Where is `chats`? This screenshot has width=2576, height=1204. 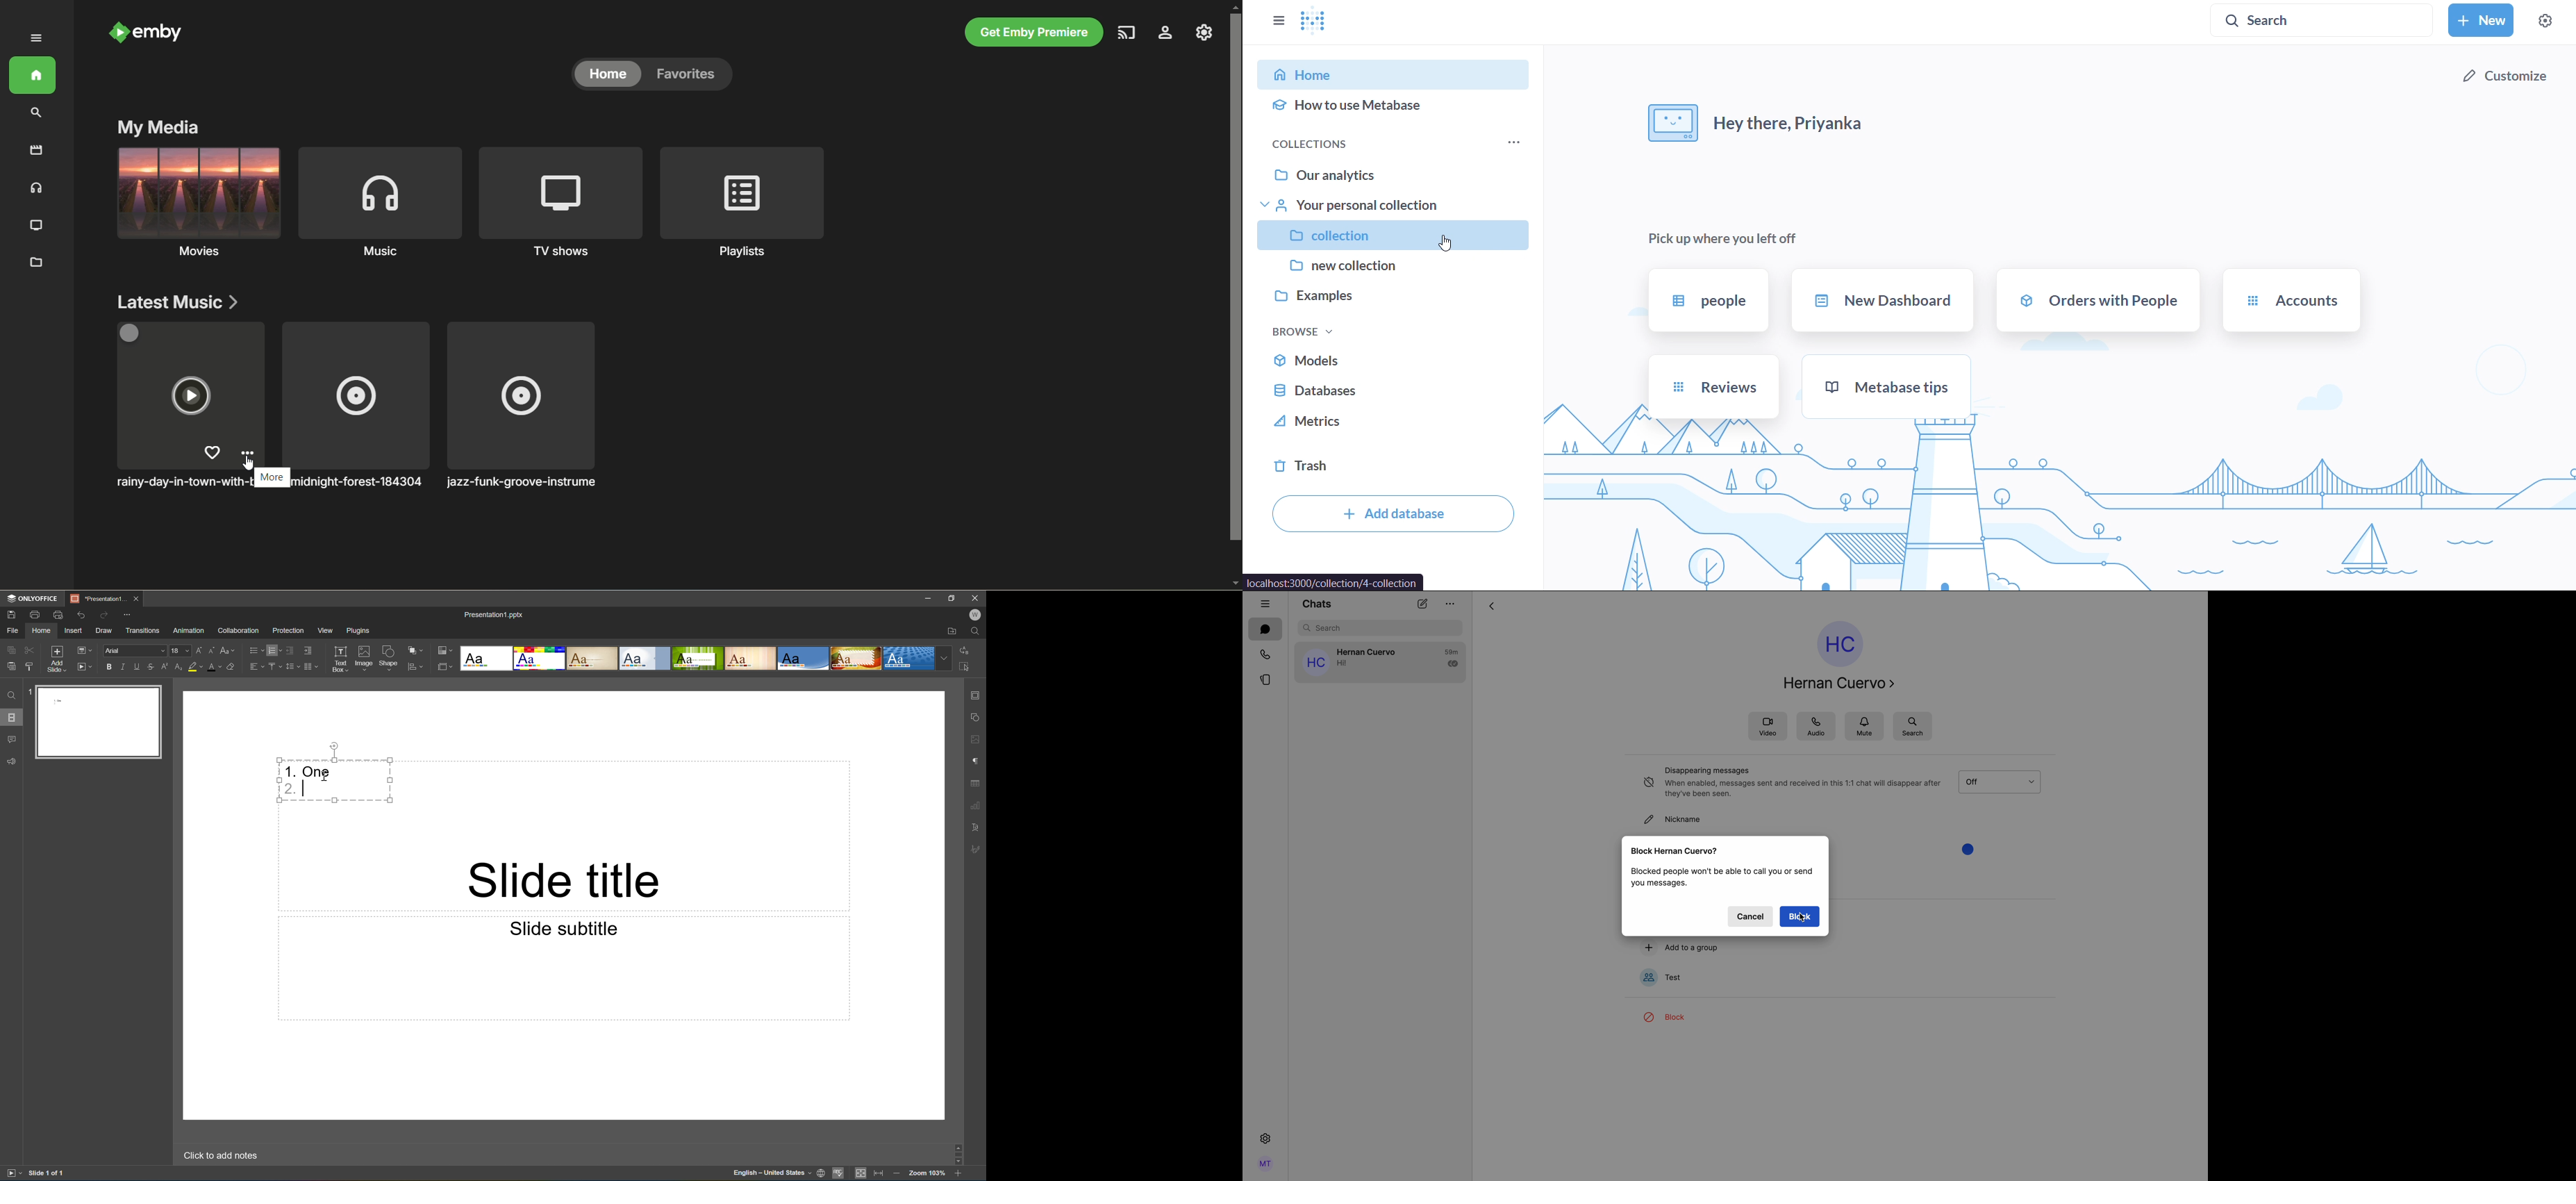
chats is located at coordinates (1319, 603).